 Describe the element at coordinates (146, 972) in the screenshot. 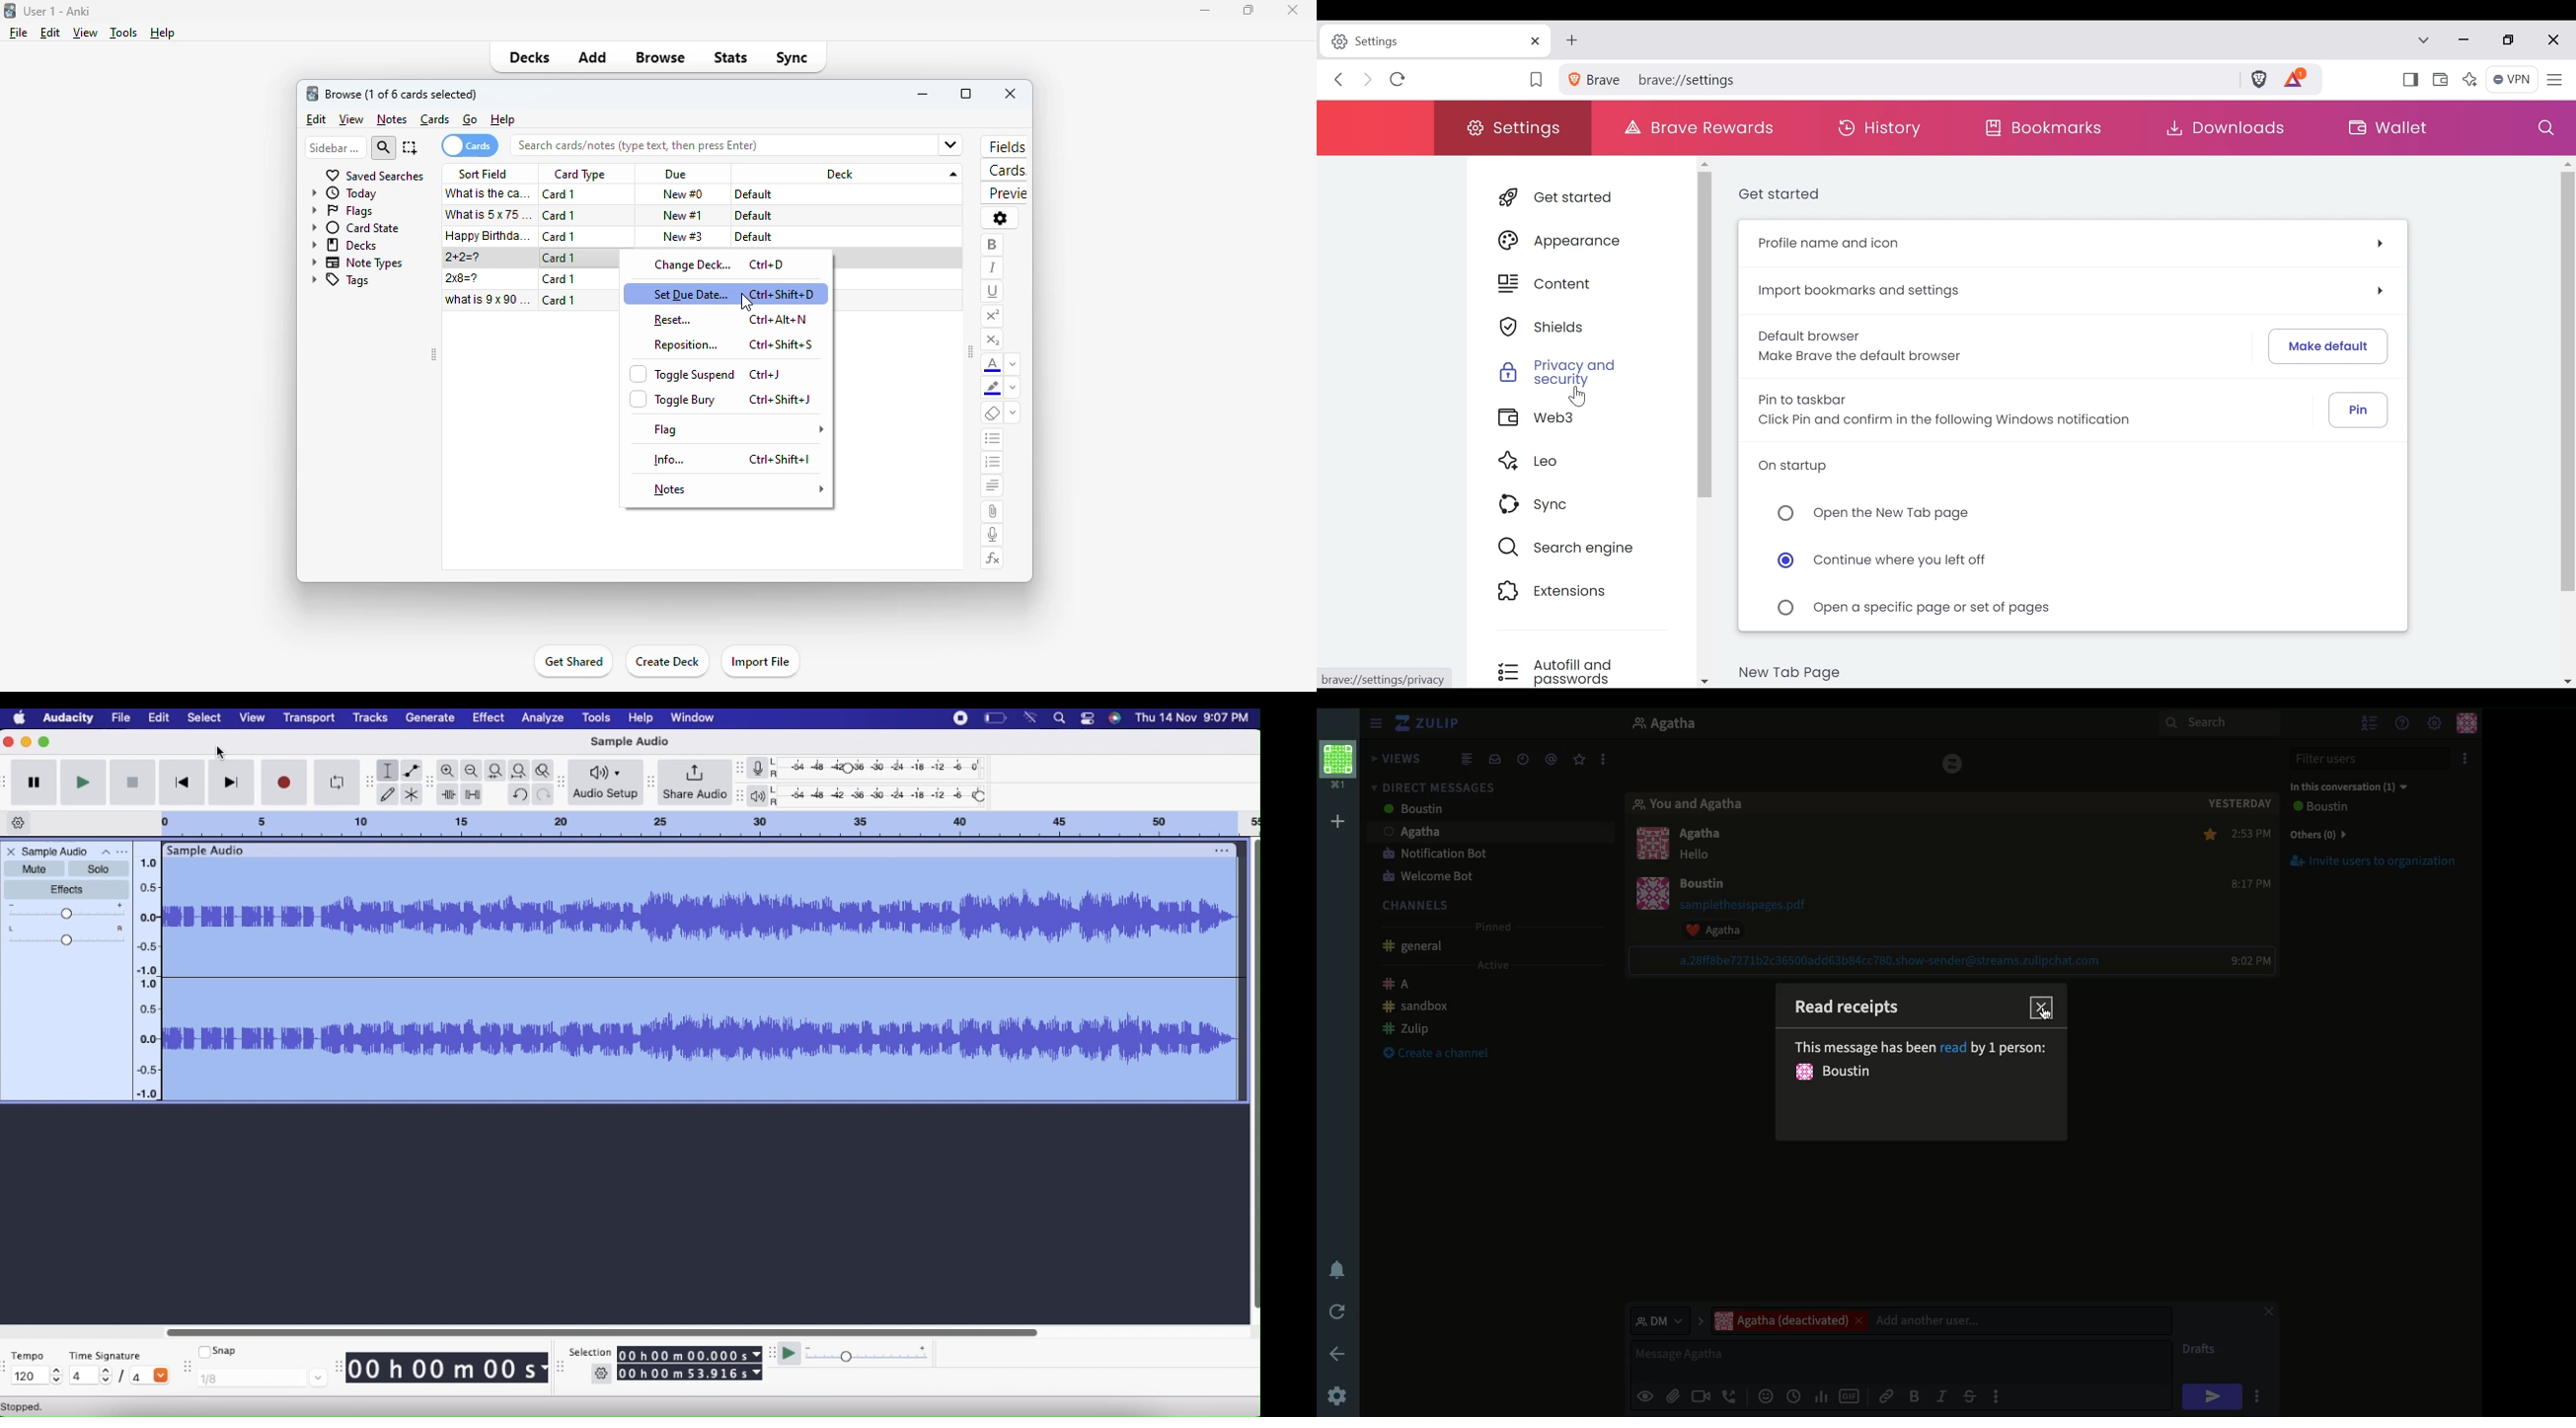

I see `Slider` at that location.